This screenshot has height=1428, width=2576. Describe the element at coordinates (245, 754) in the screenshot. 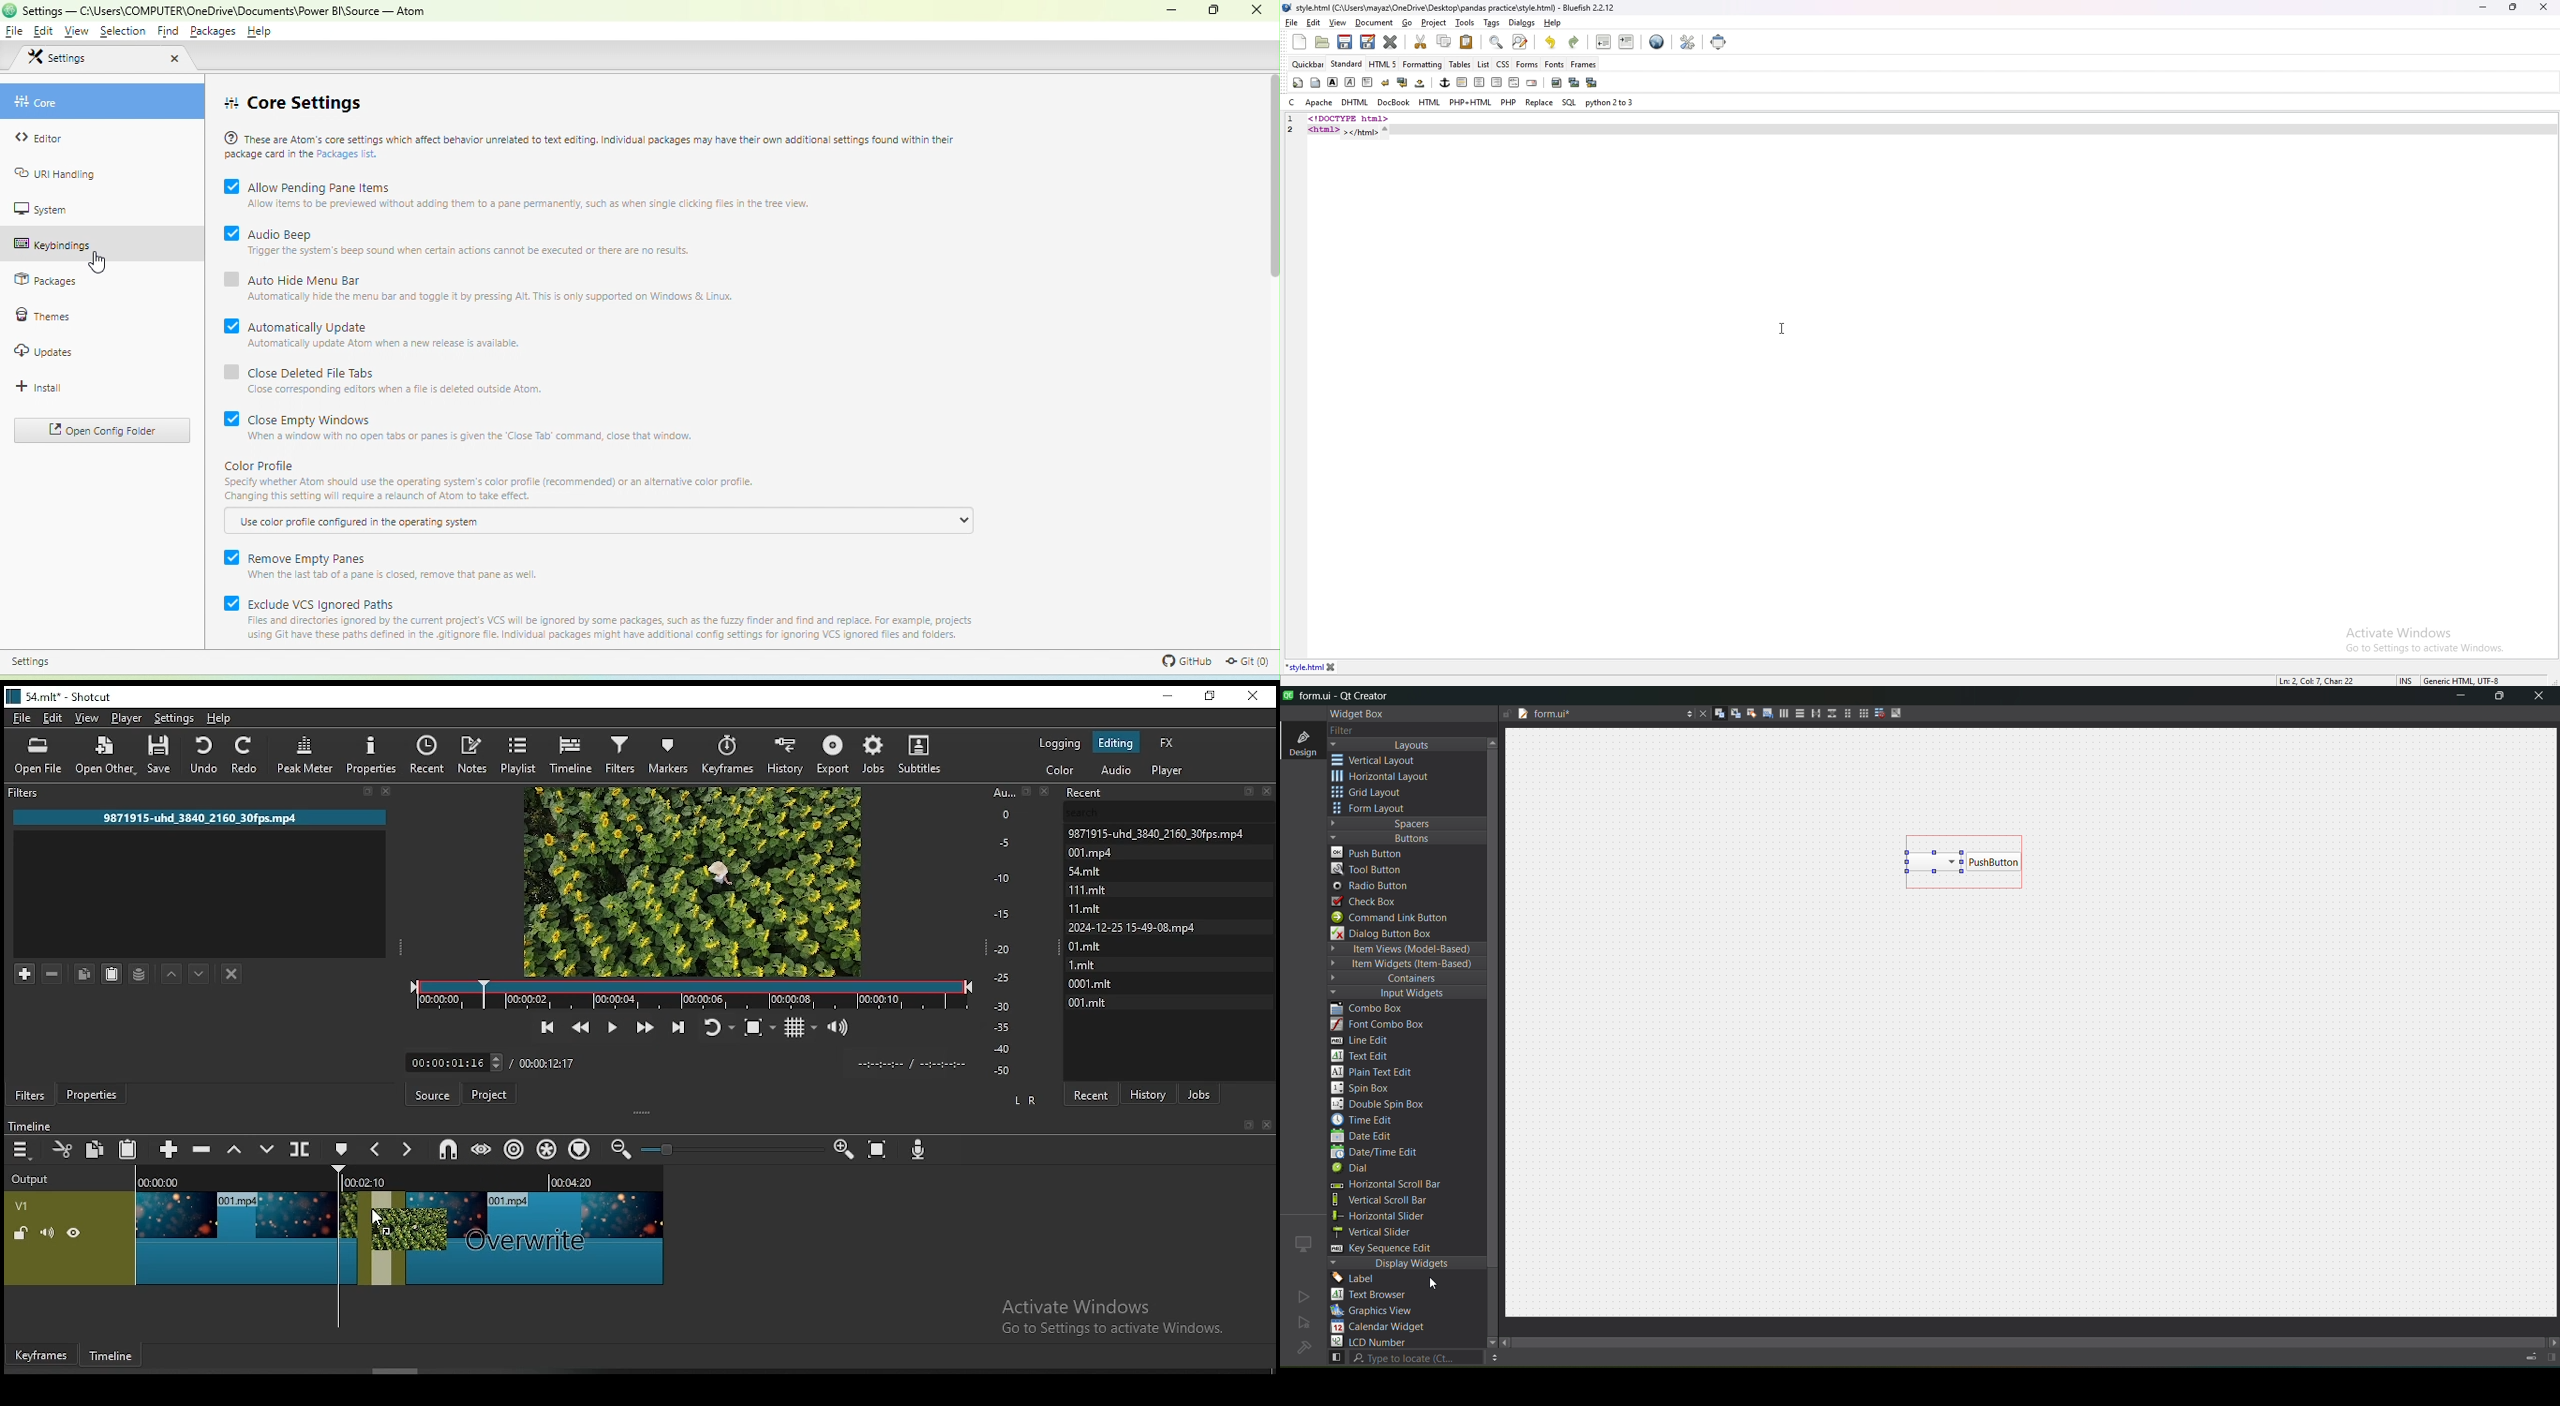

I see `redo` at that location.